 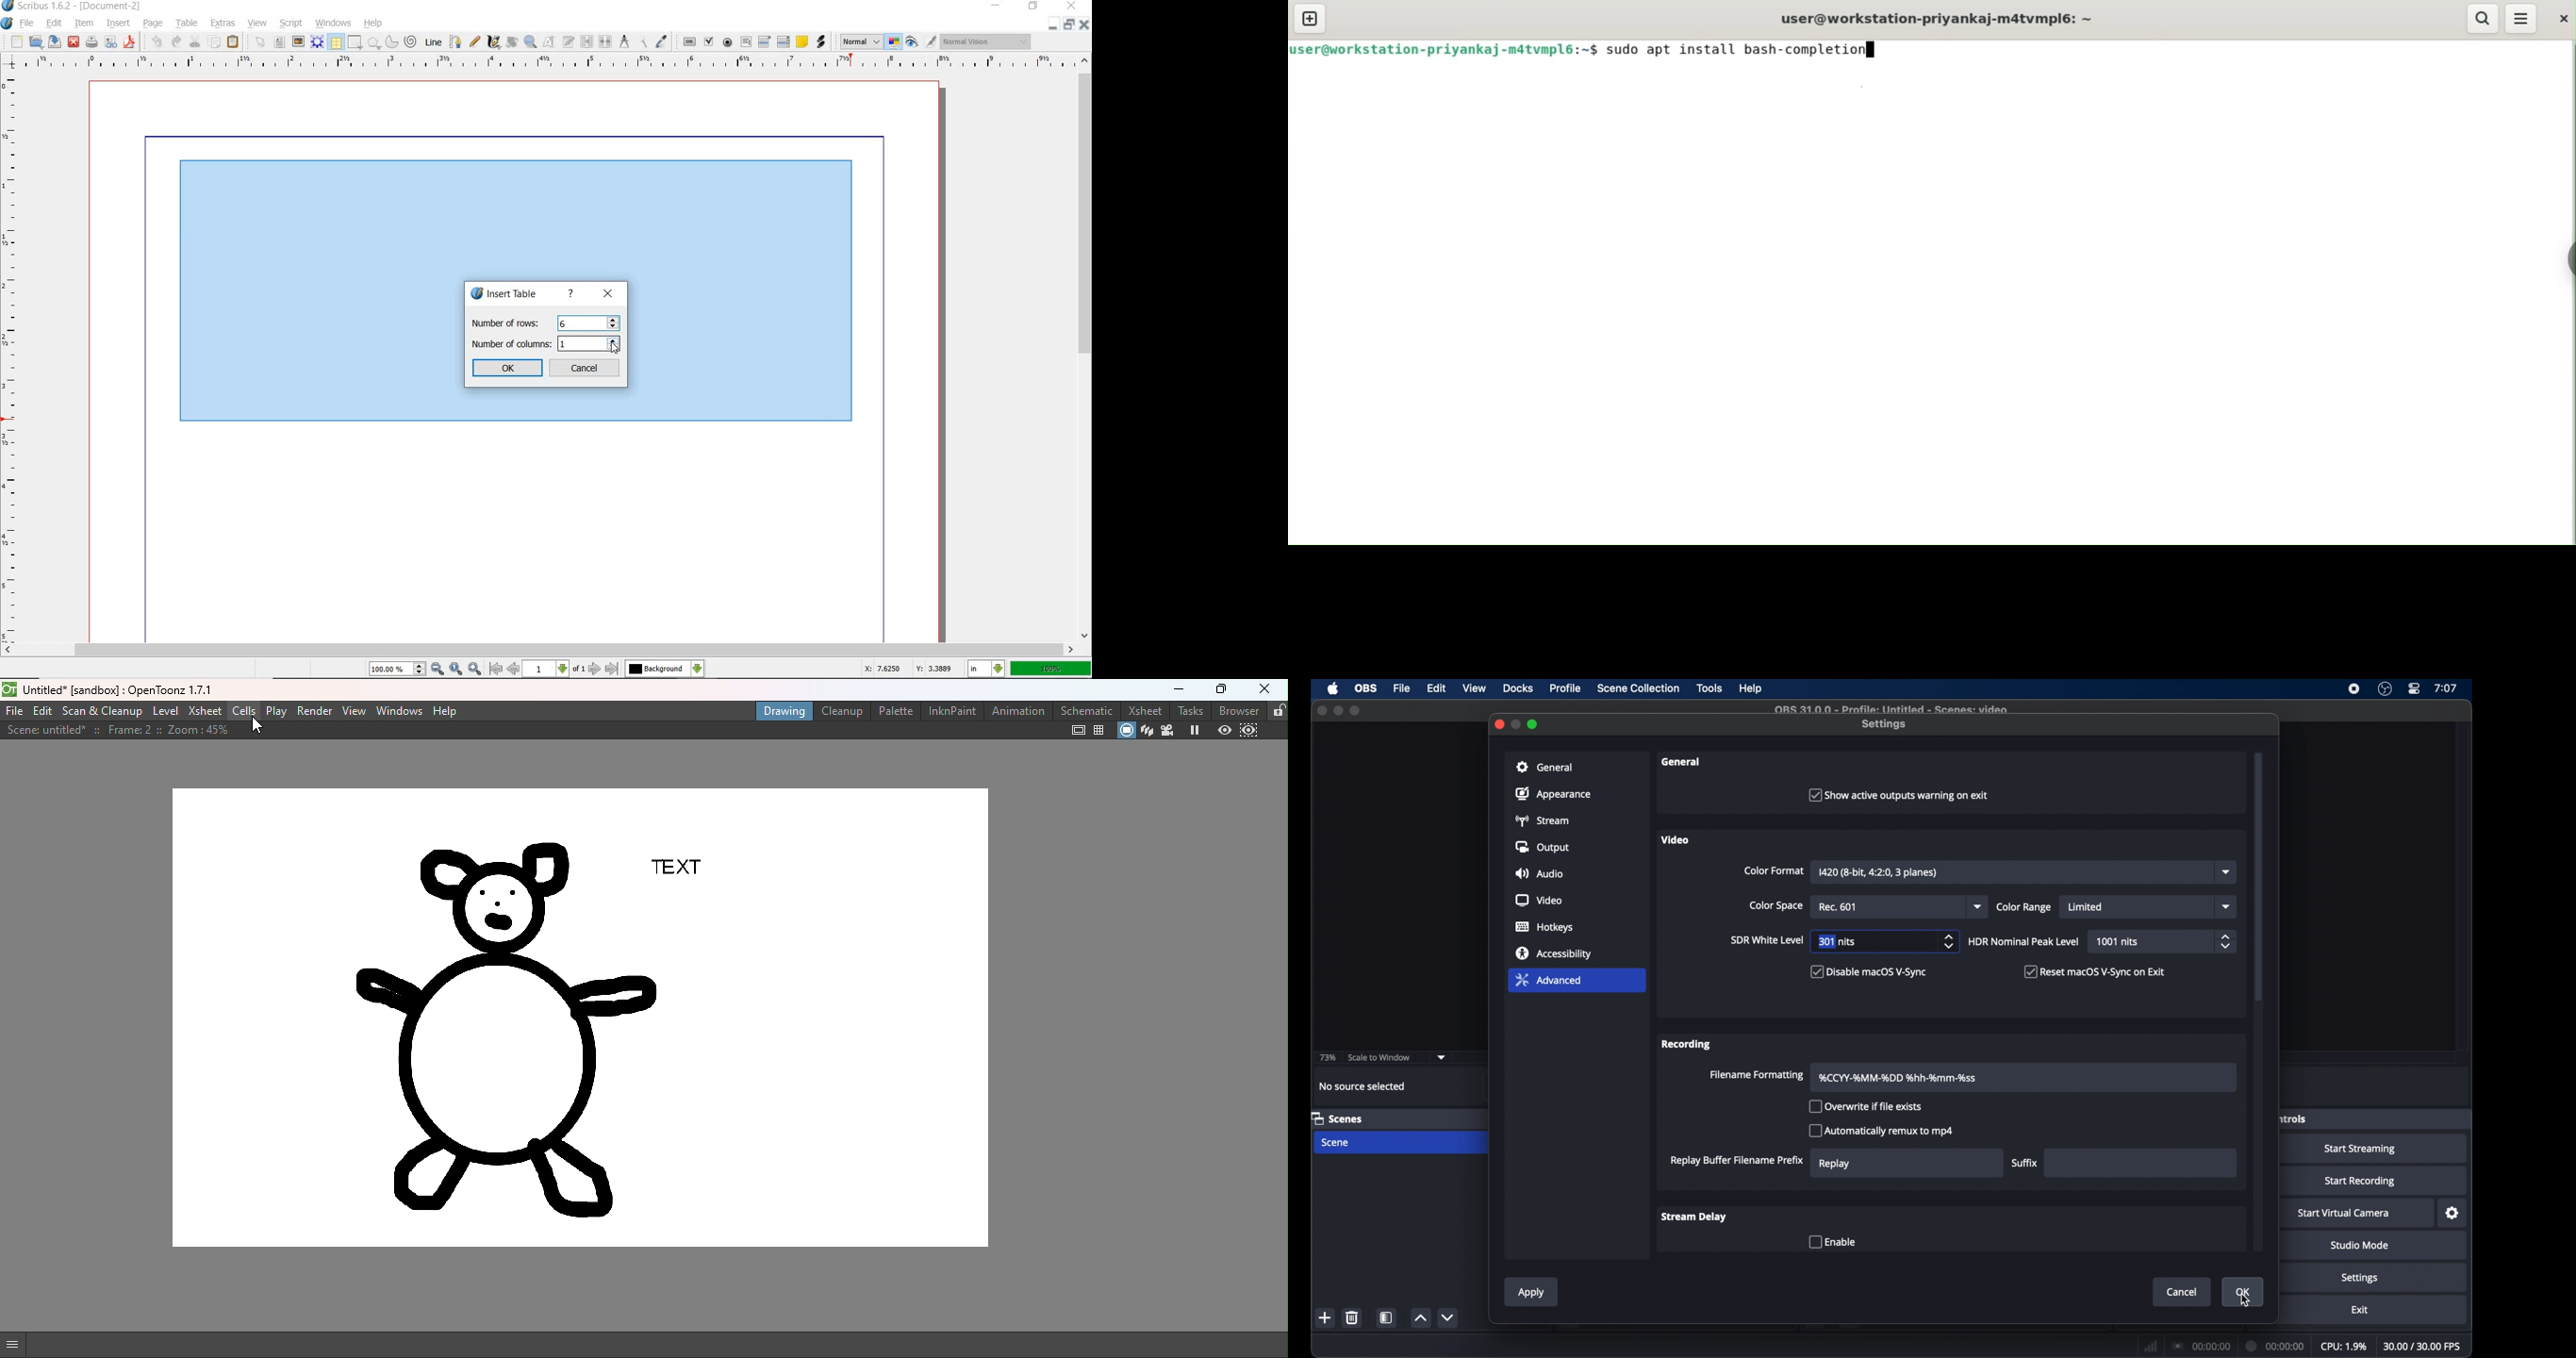 What do you see at coordinates (1555, 793) in the screenshot?
I see `appearance` at bounding box center [1555, 793].